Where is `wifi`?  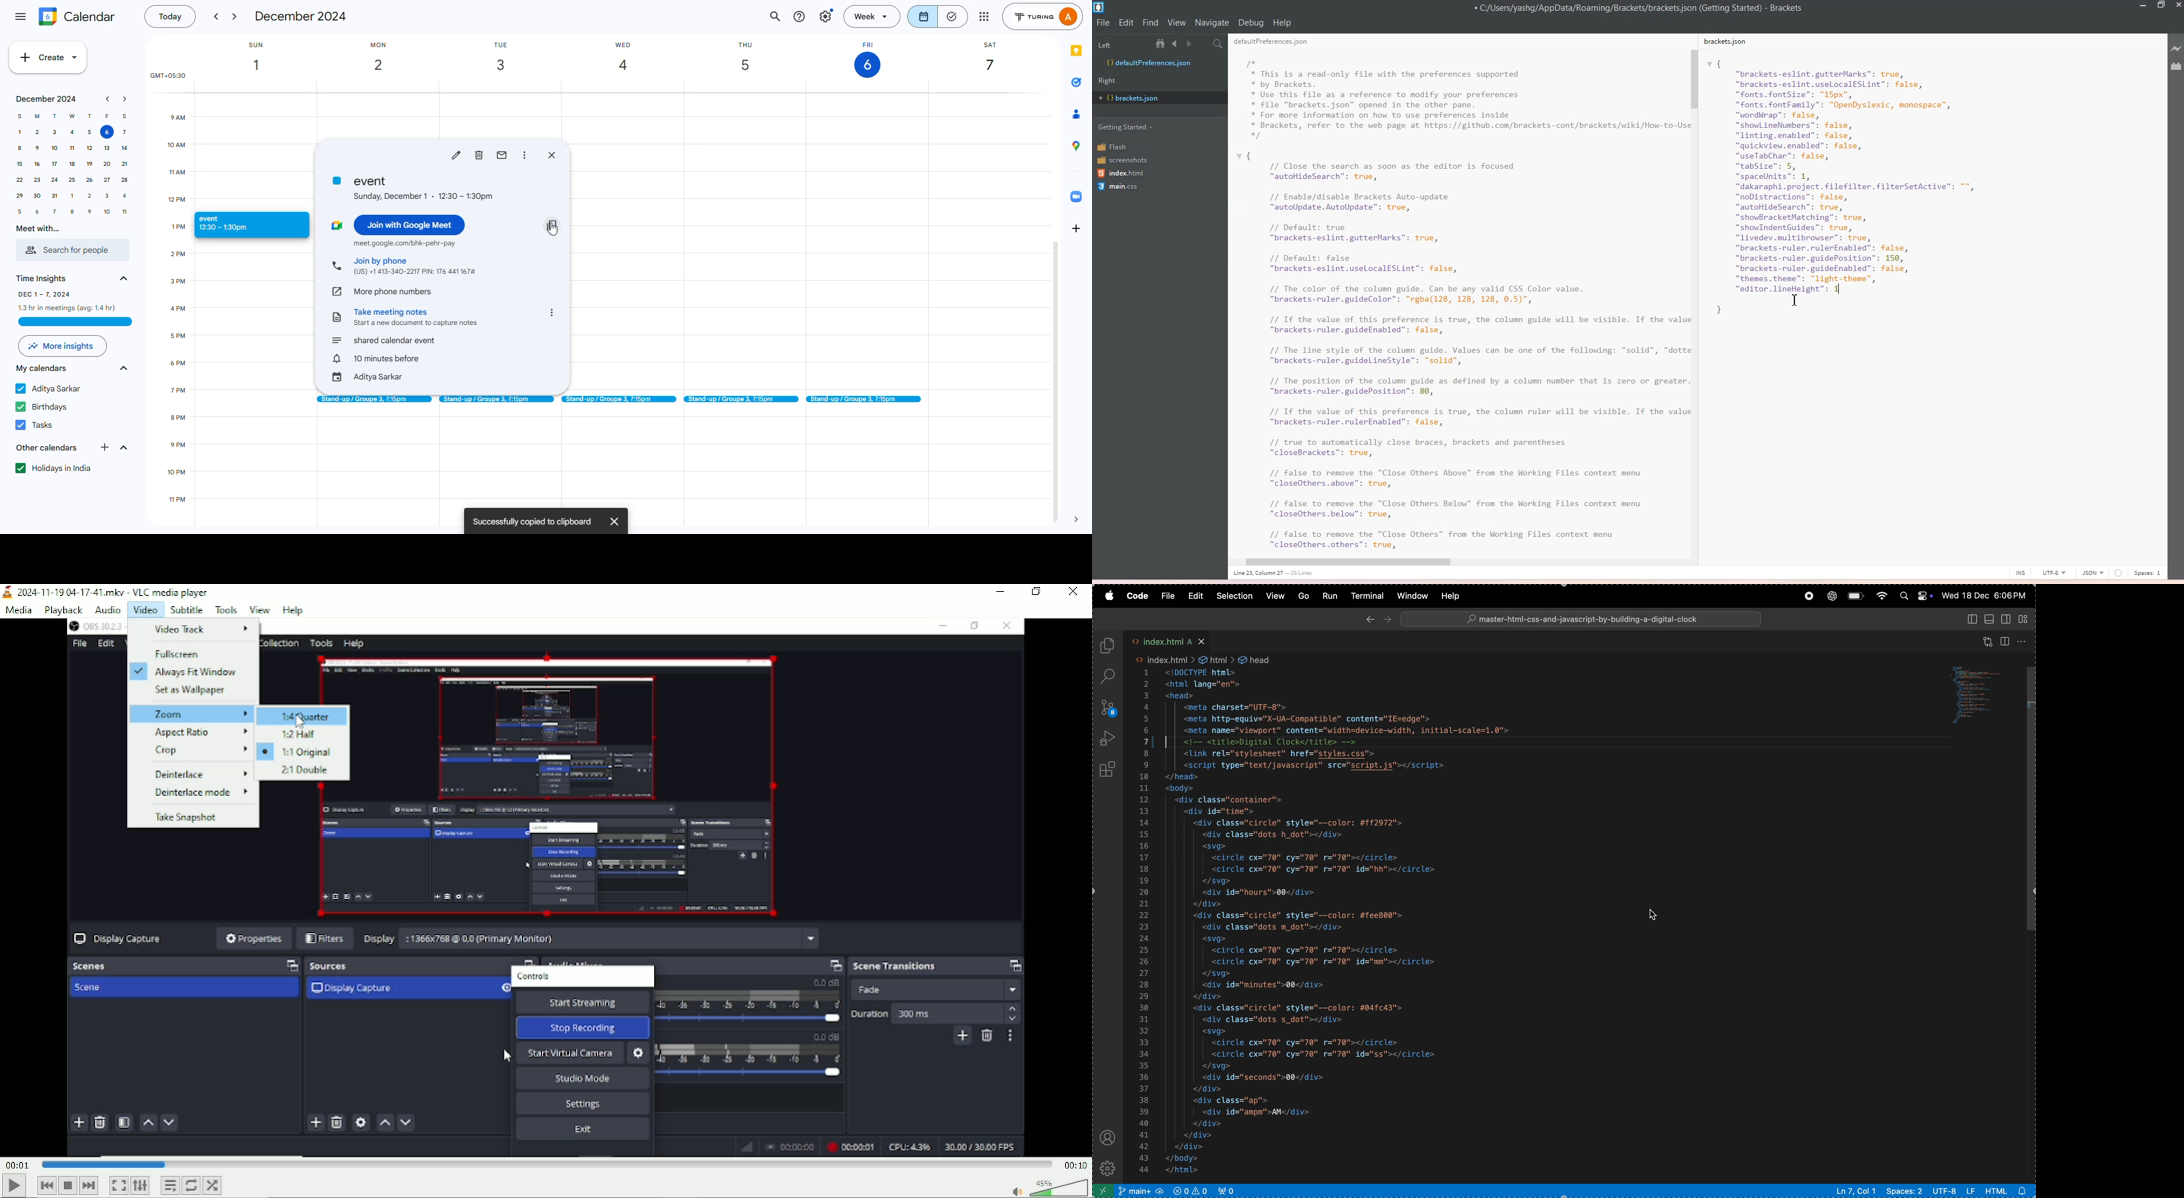 wifi is located at coordinates (1882, 596).